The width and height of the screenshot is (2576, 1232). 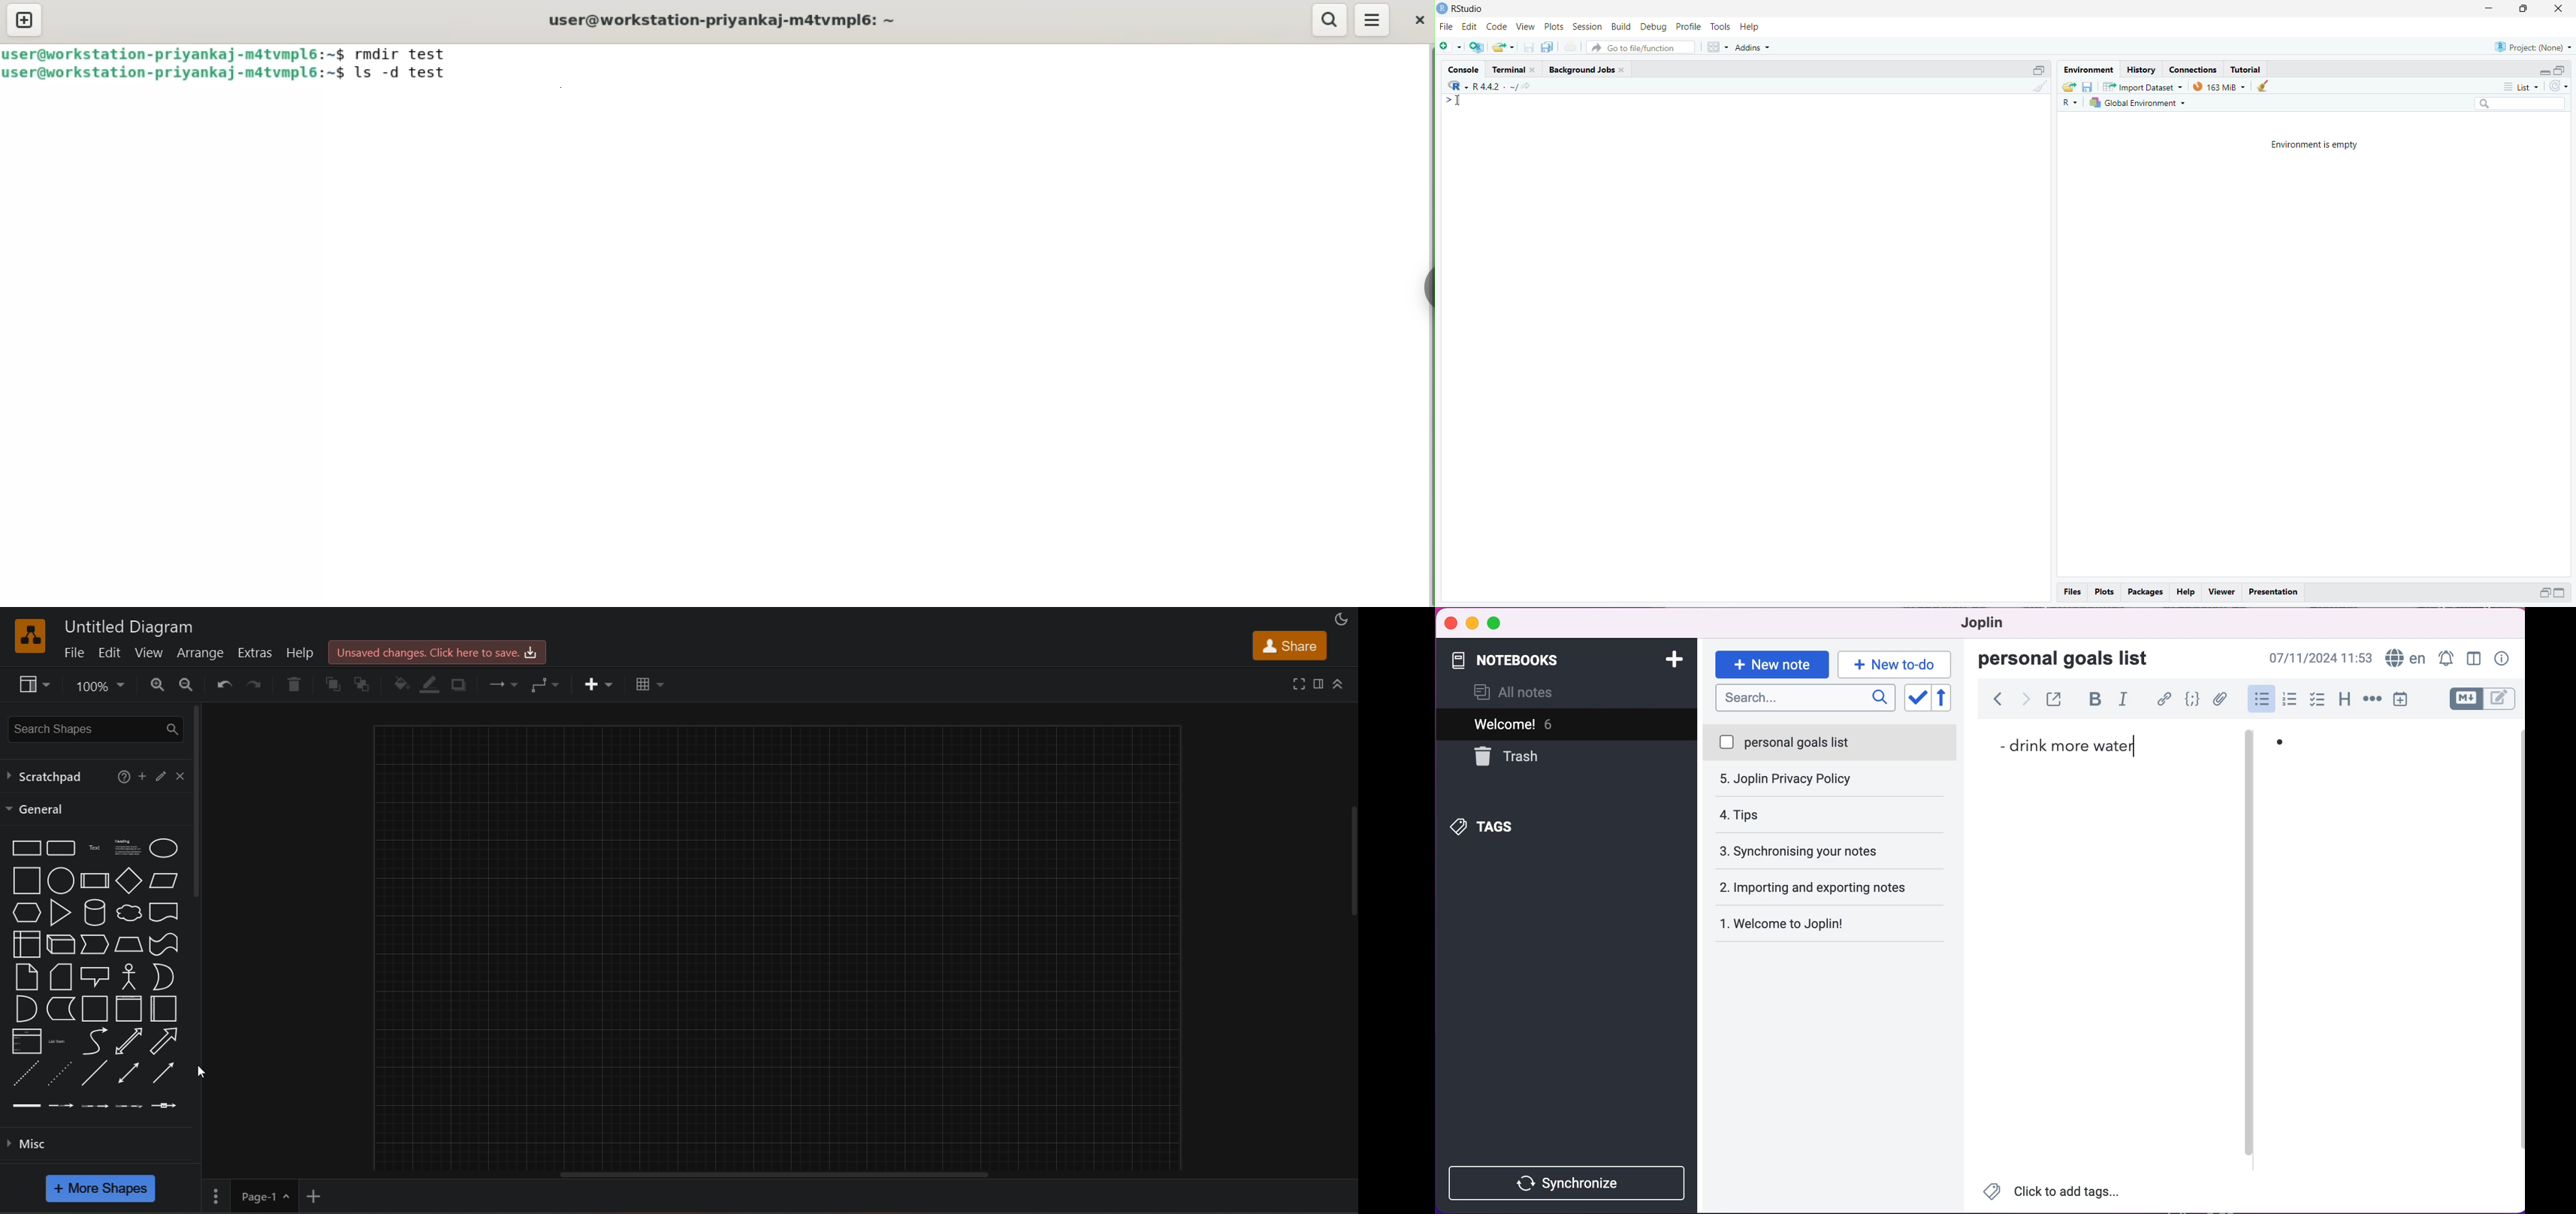 I want to click on welcome to joplin!, so click(x=1805, y=889).